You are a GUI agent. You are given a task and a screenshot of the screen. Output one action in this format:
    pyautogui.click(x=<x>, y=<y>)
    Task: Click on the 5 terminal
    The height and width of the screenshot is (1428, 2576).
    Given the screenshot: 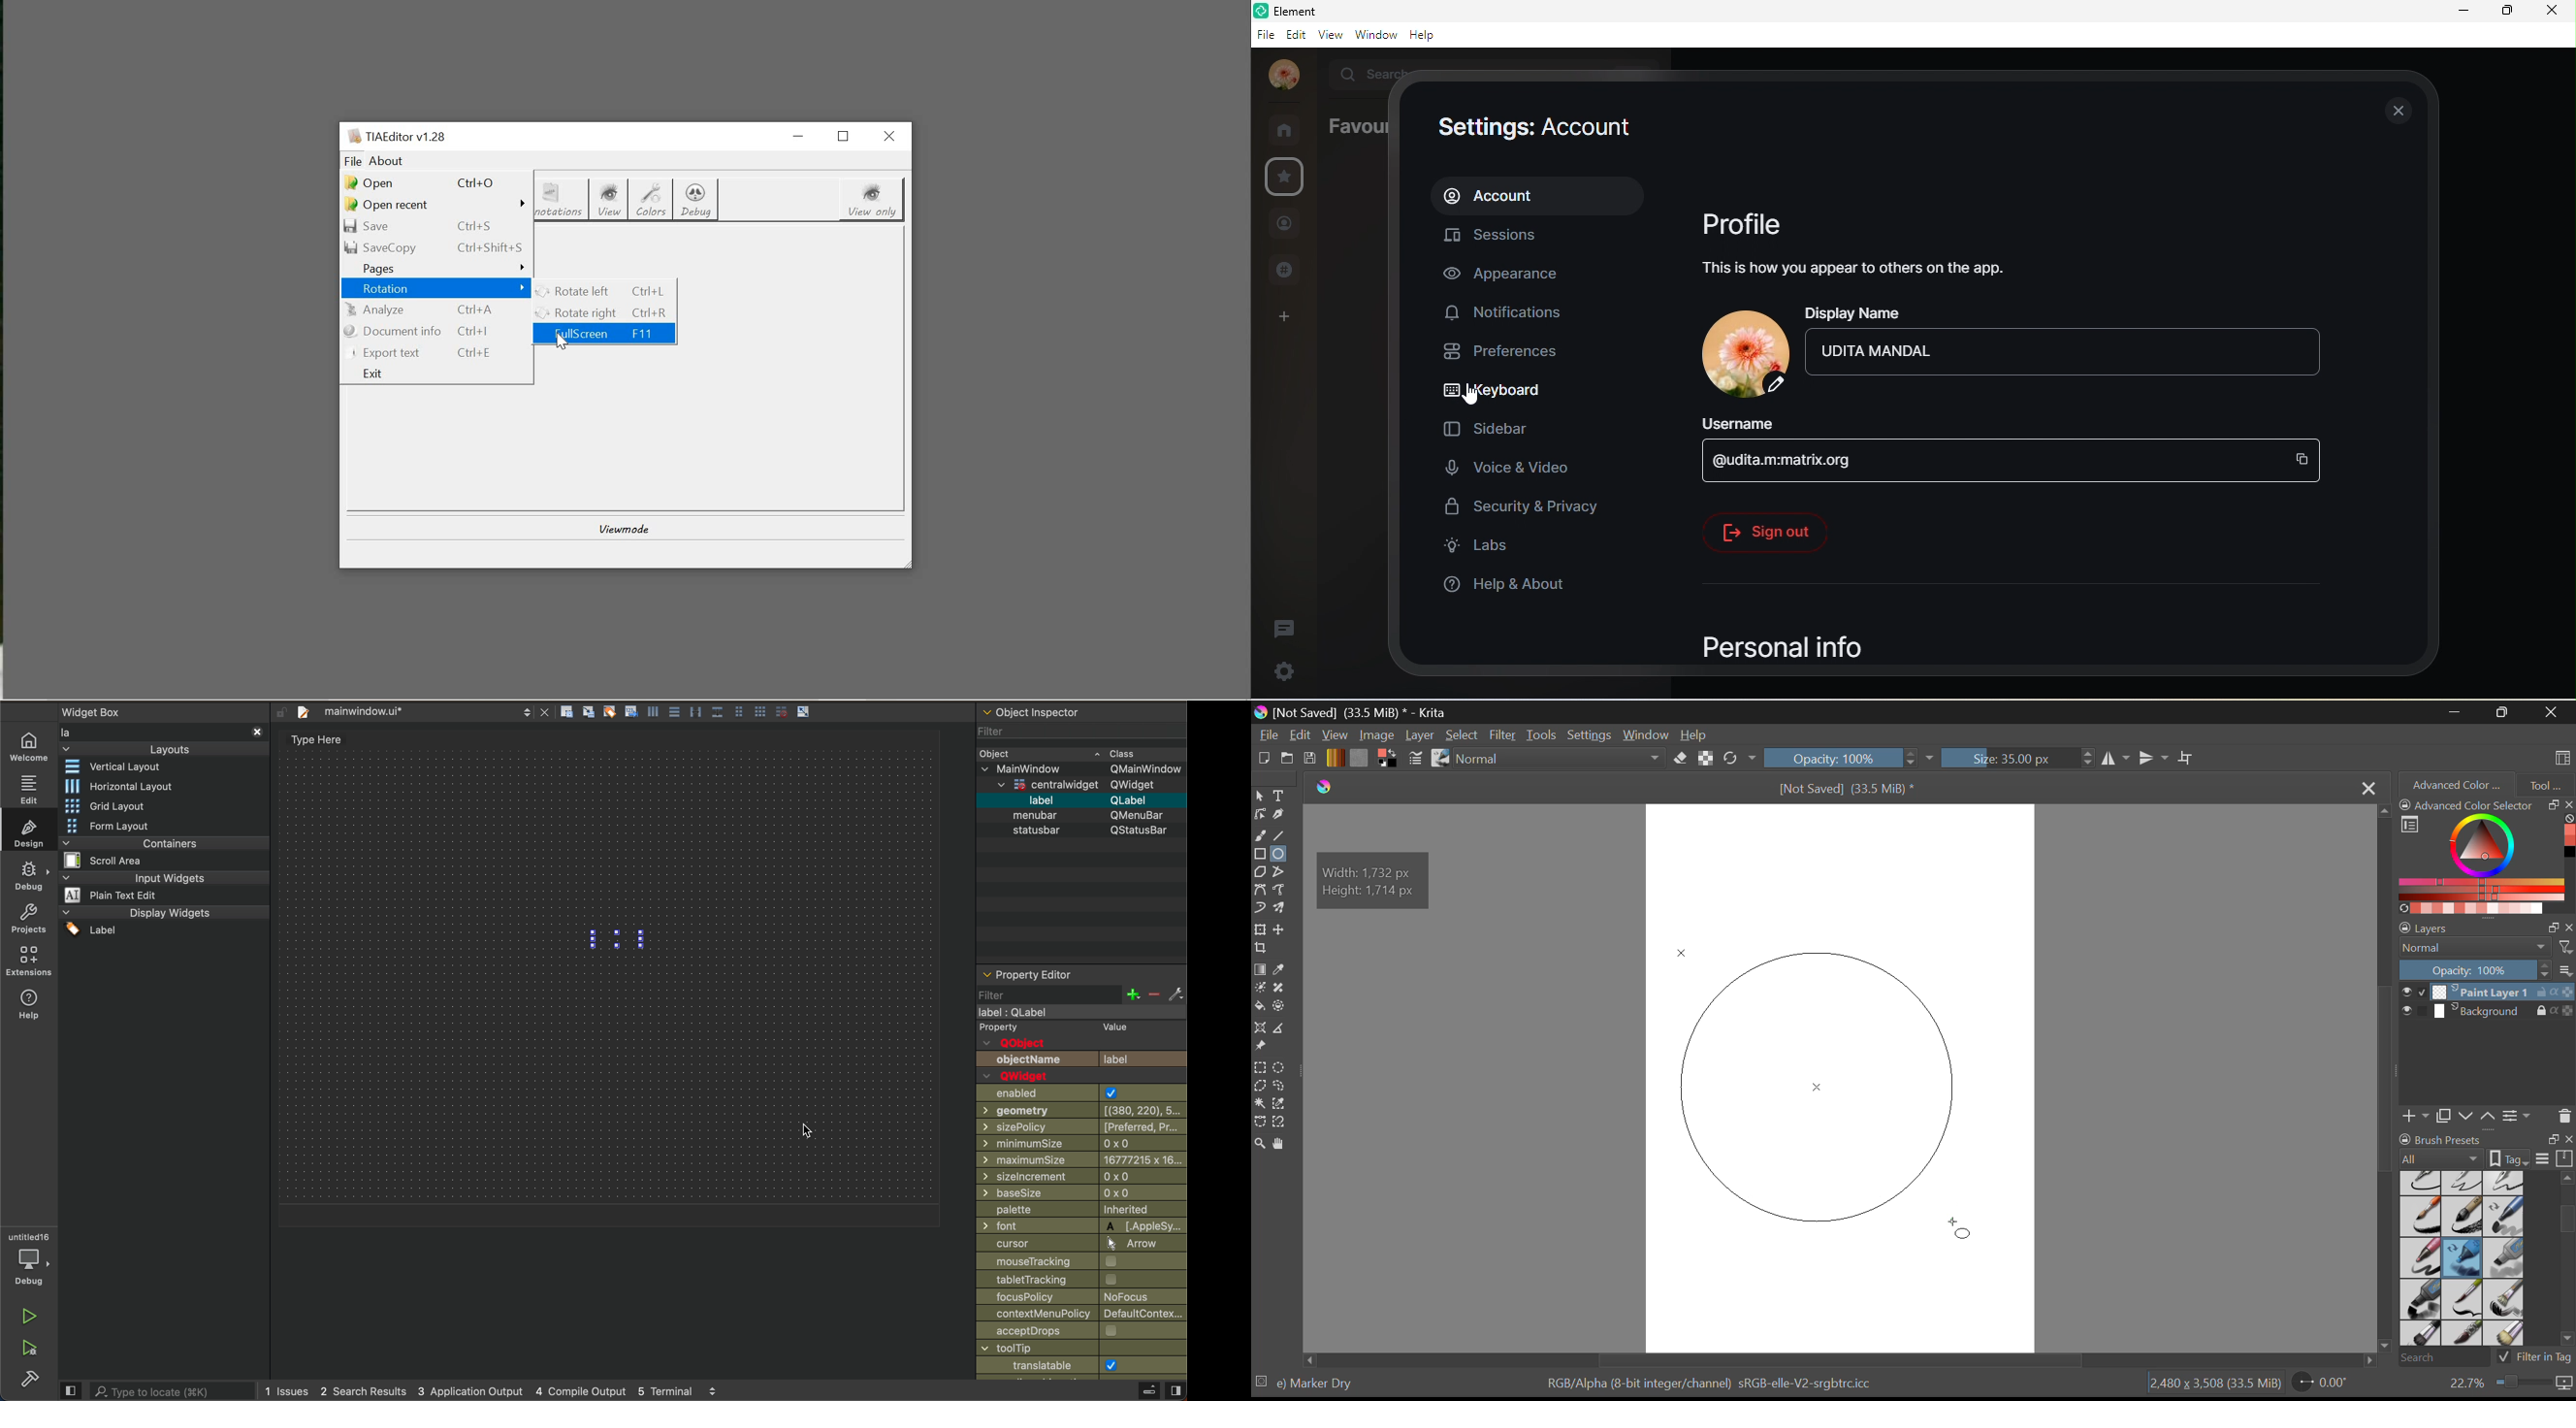 What is the action you would take?
    pyautogui.click(x=689, y=1390)
    